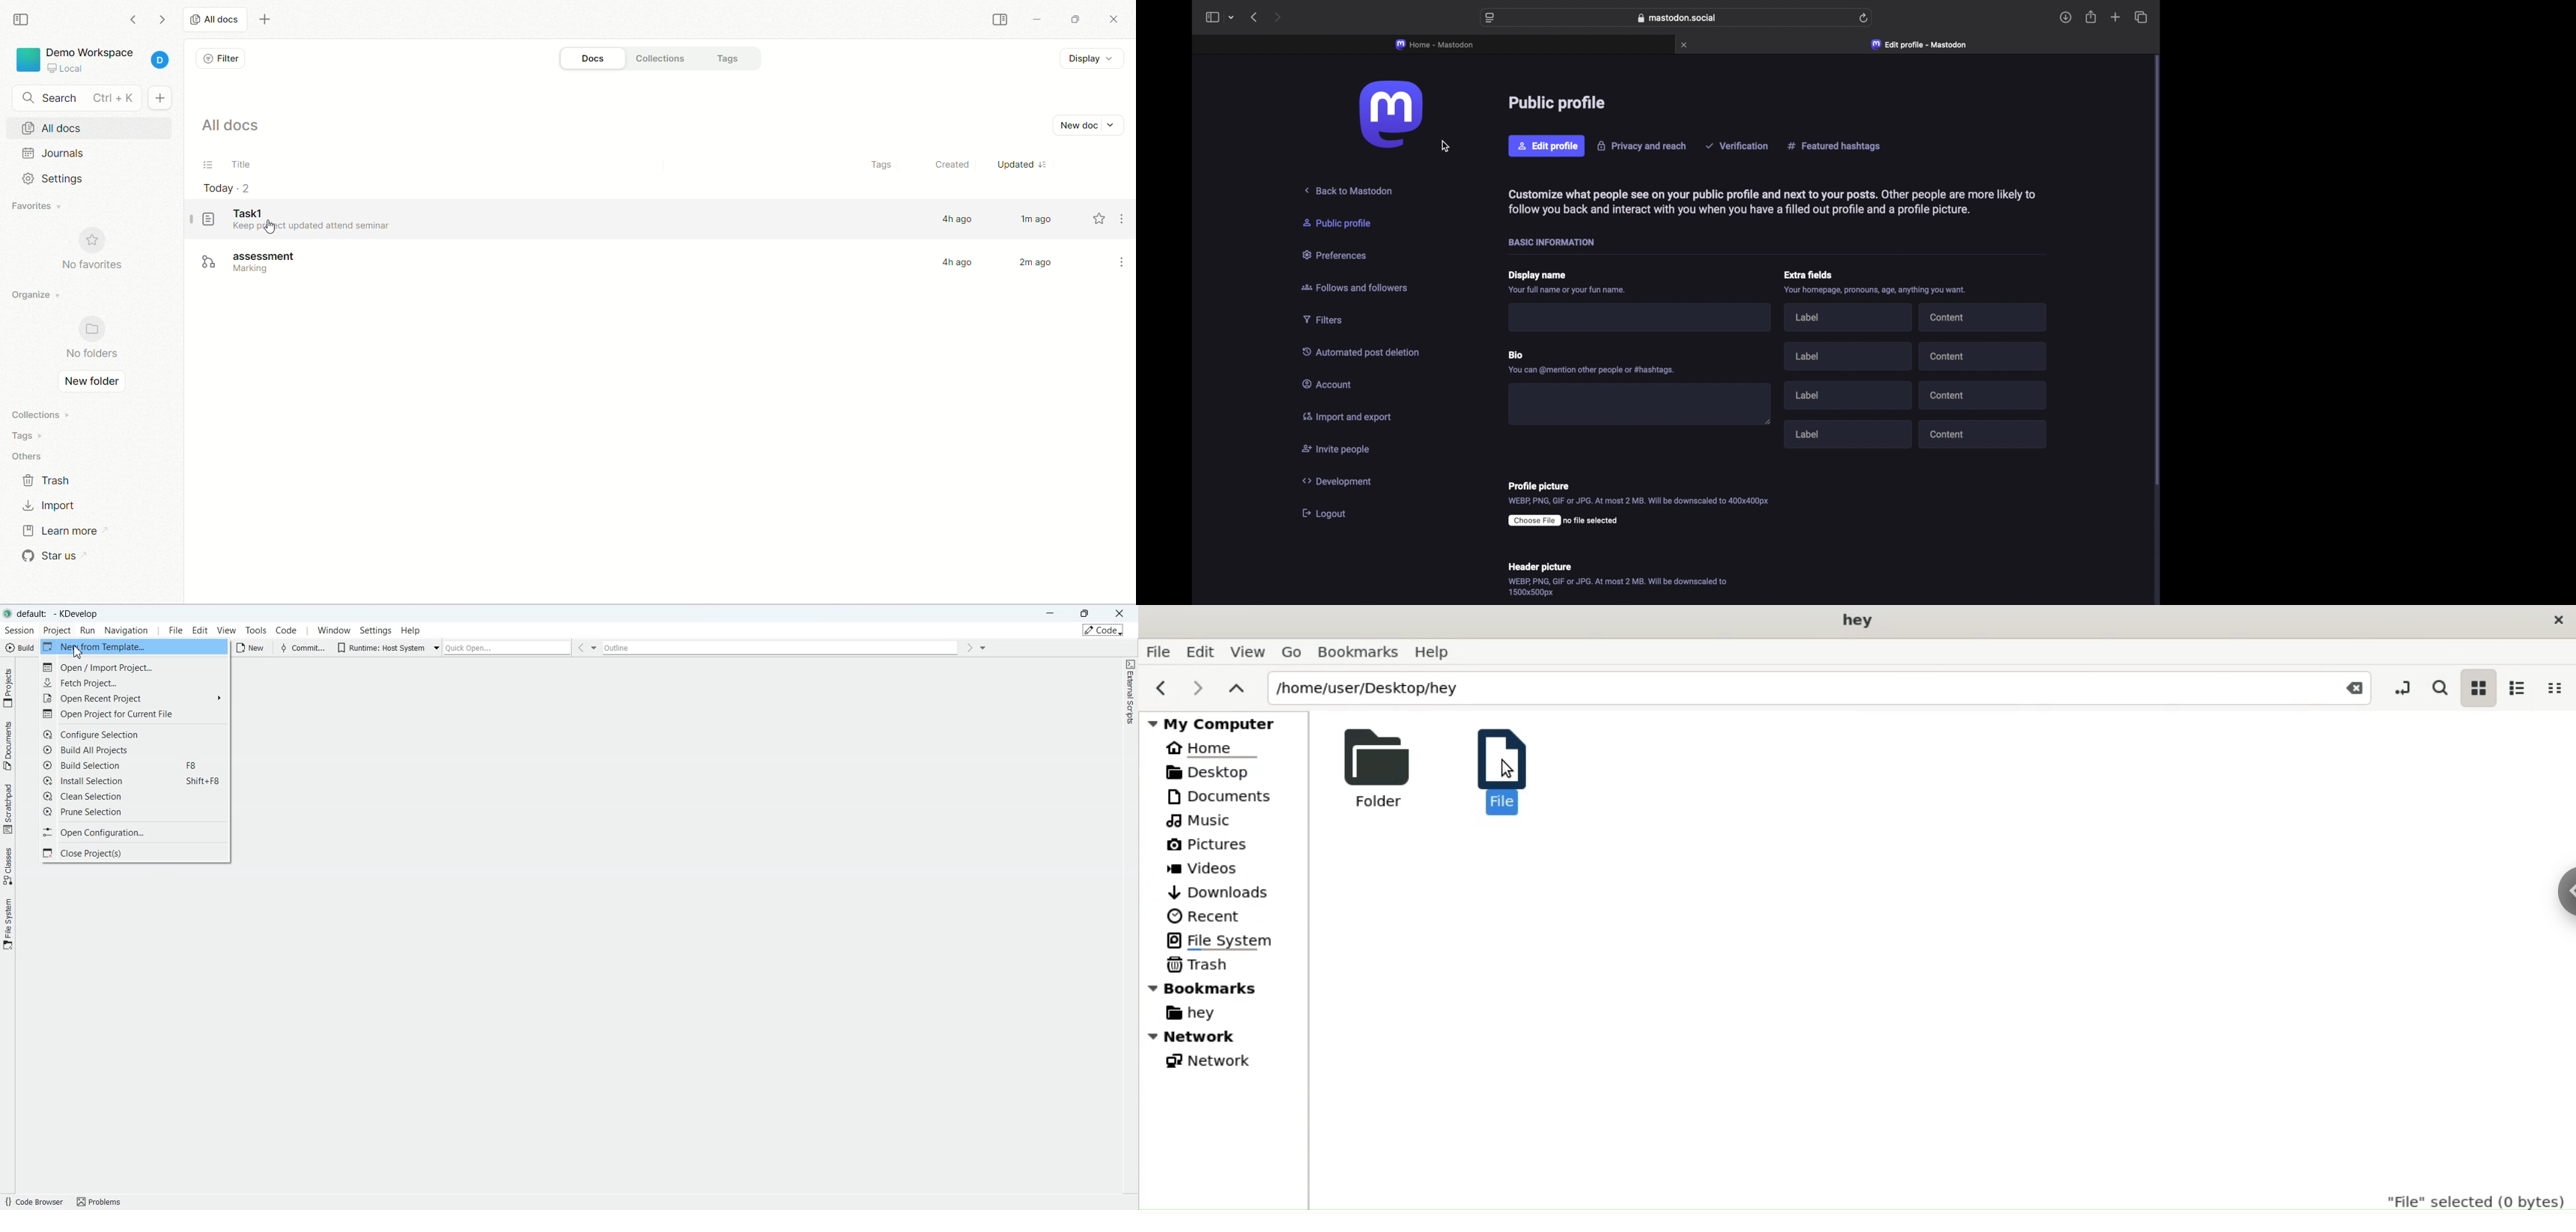 The width and height of the screenshot is (2576, 1232). Describe the element at coordinates (219, 60) in the screenshot. I see `filter` at that location.